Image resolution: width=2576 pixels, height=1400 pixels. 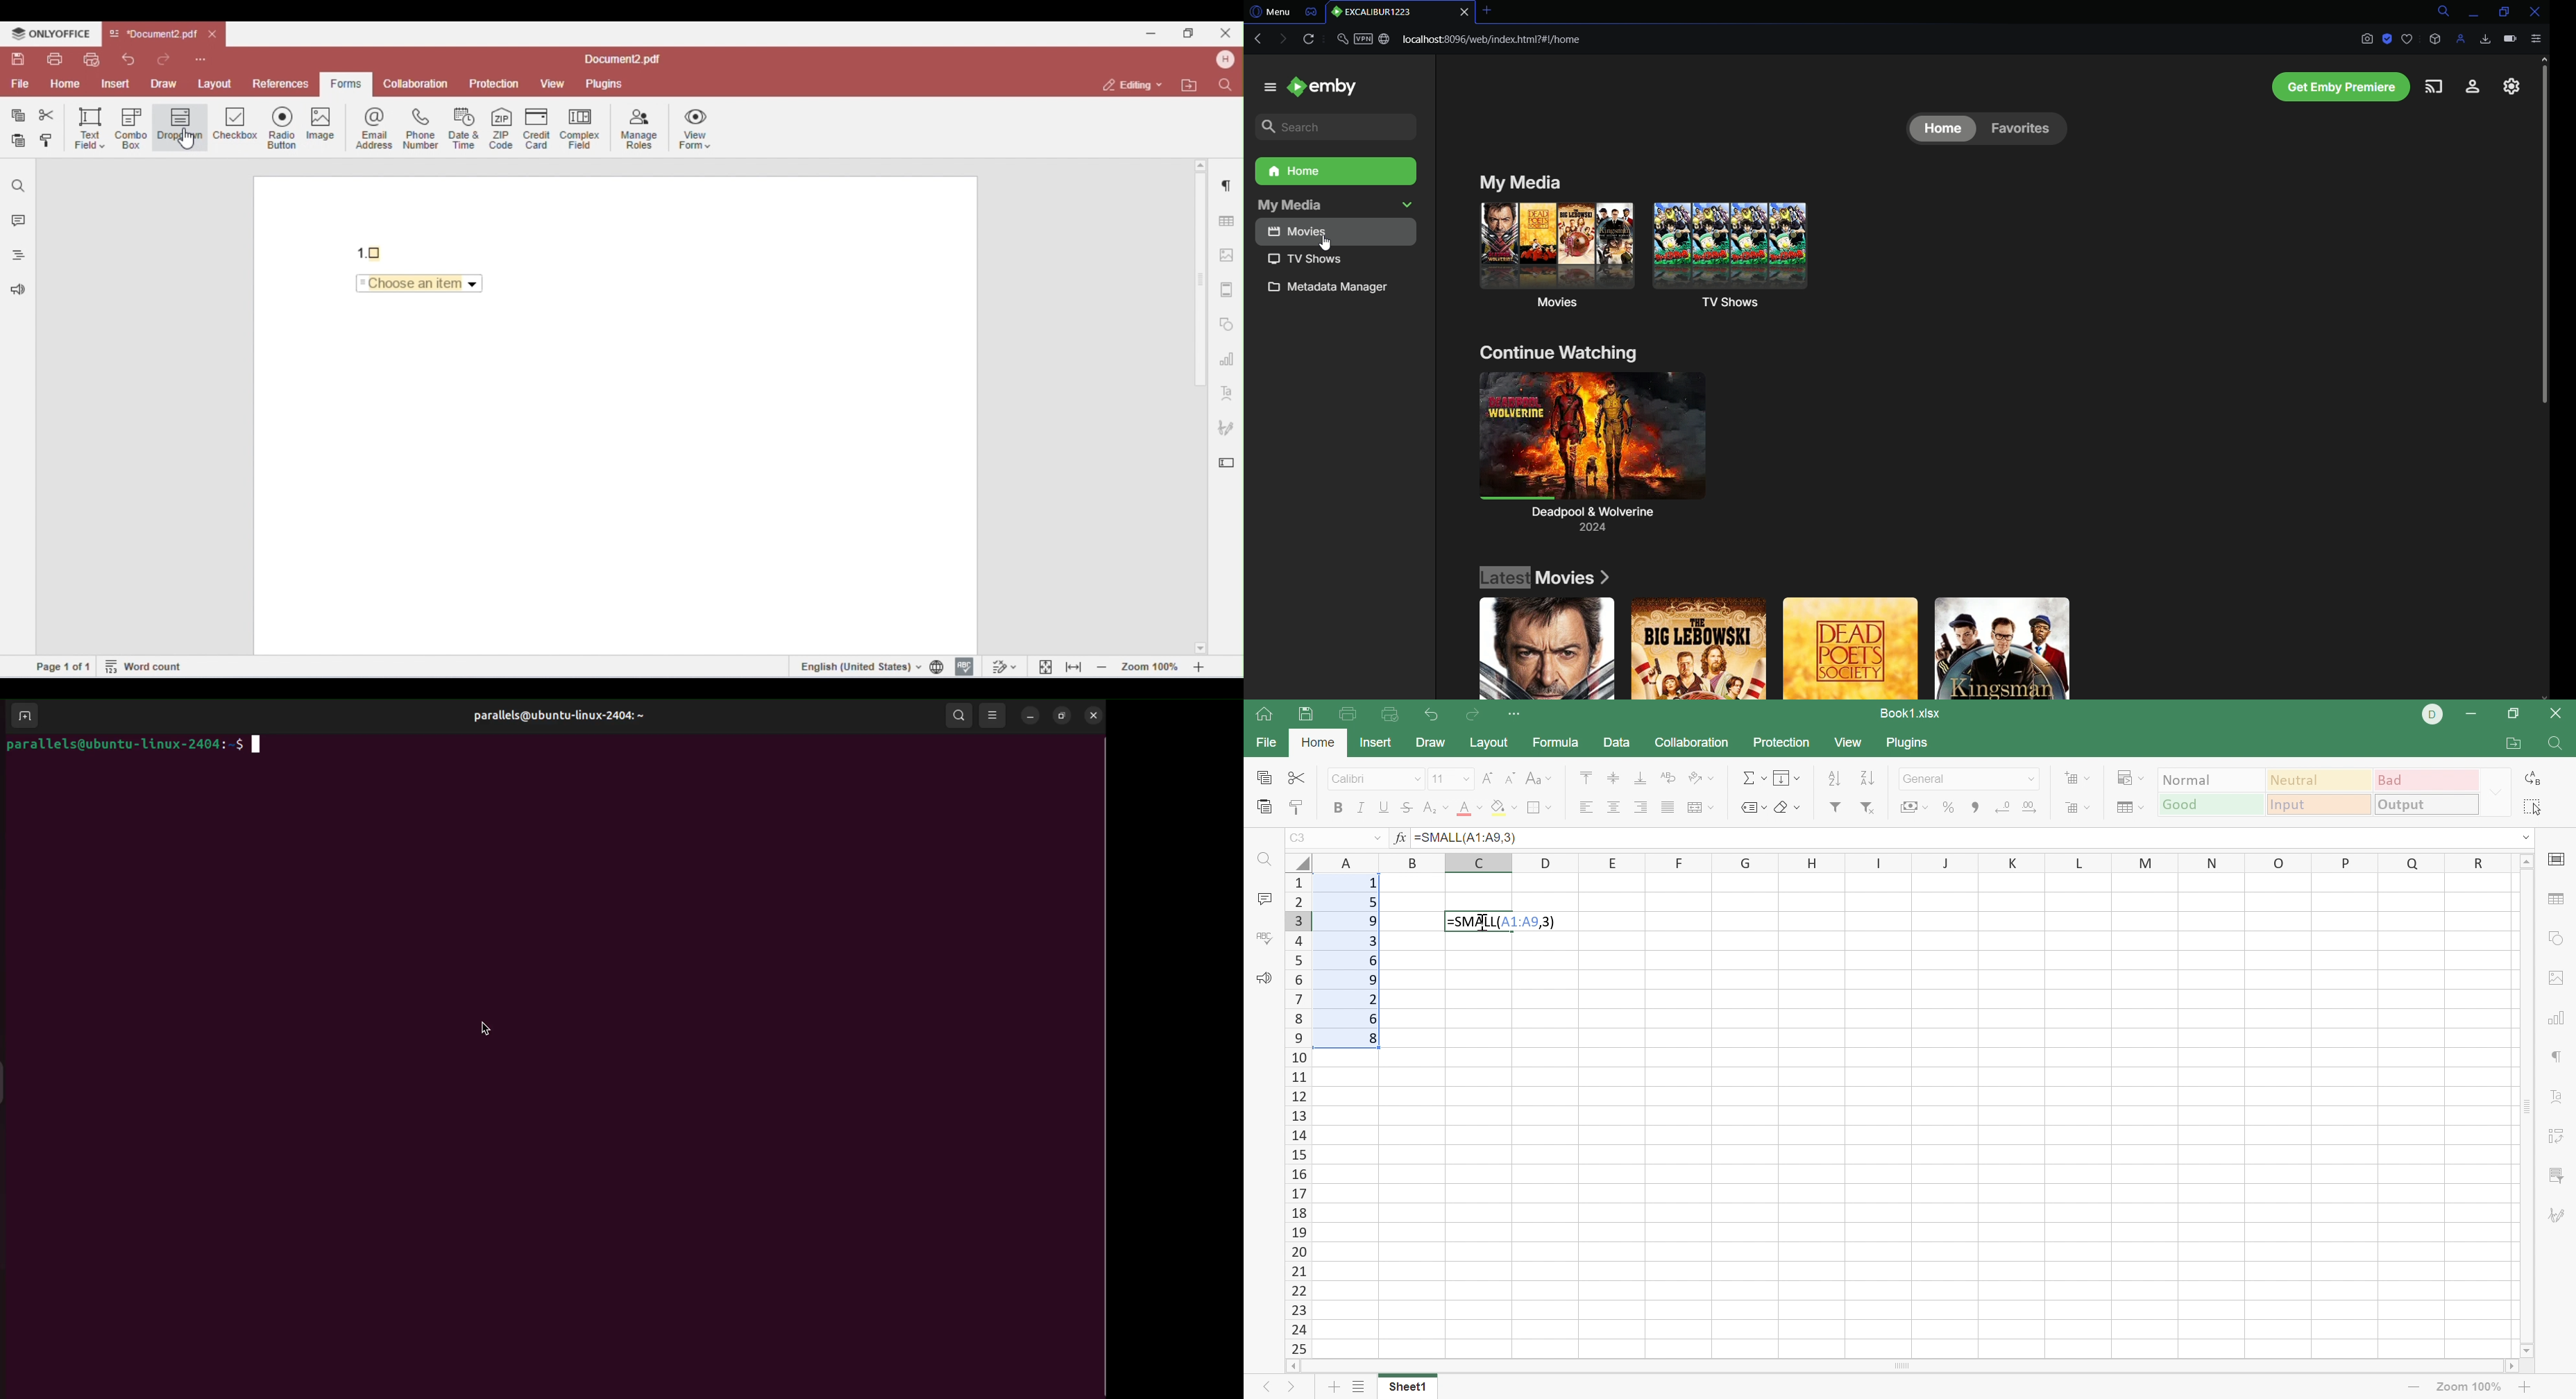 I want to click on Continue Watching, so click(x=1593, y=423).